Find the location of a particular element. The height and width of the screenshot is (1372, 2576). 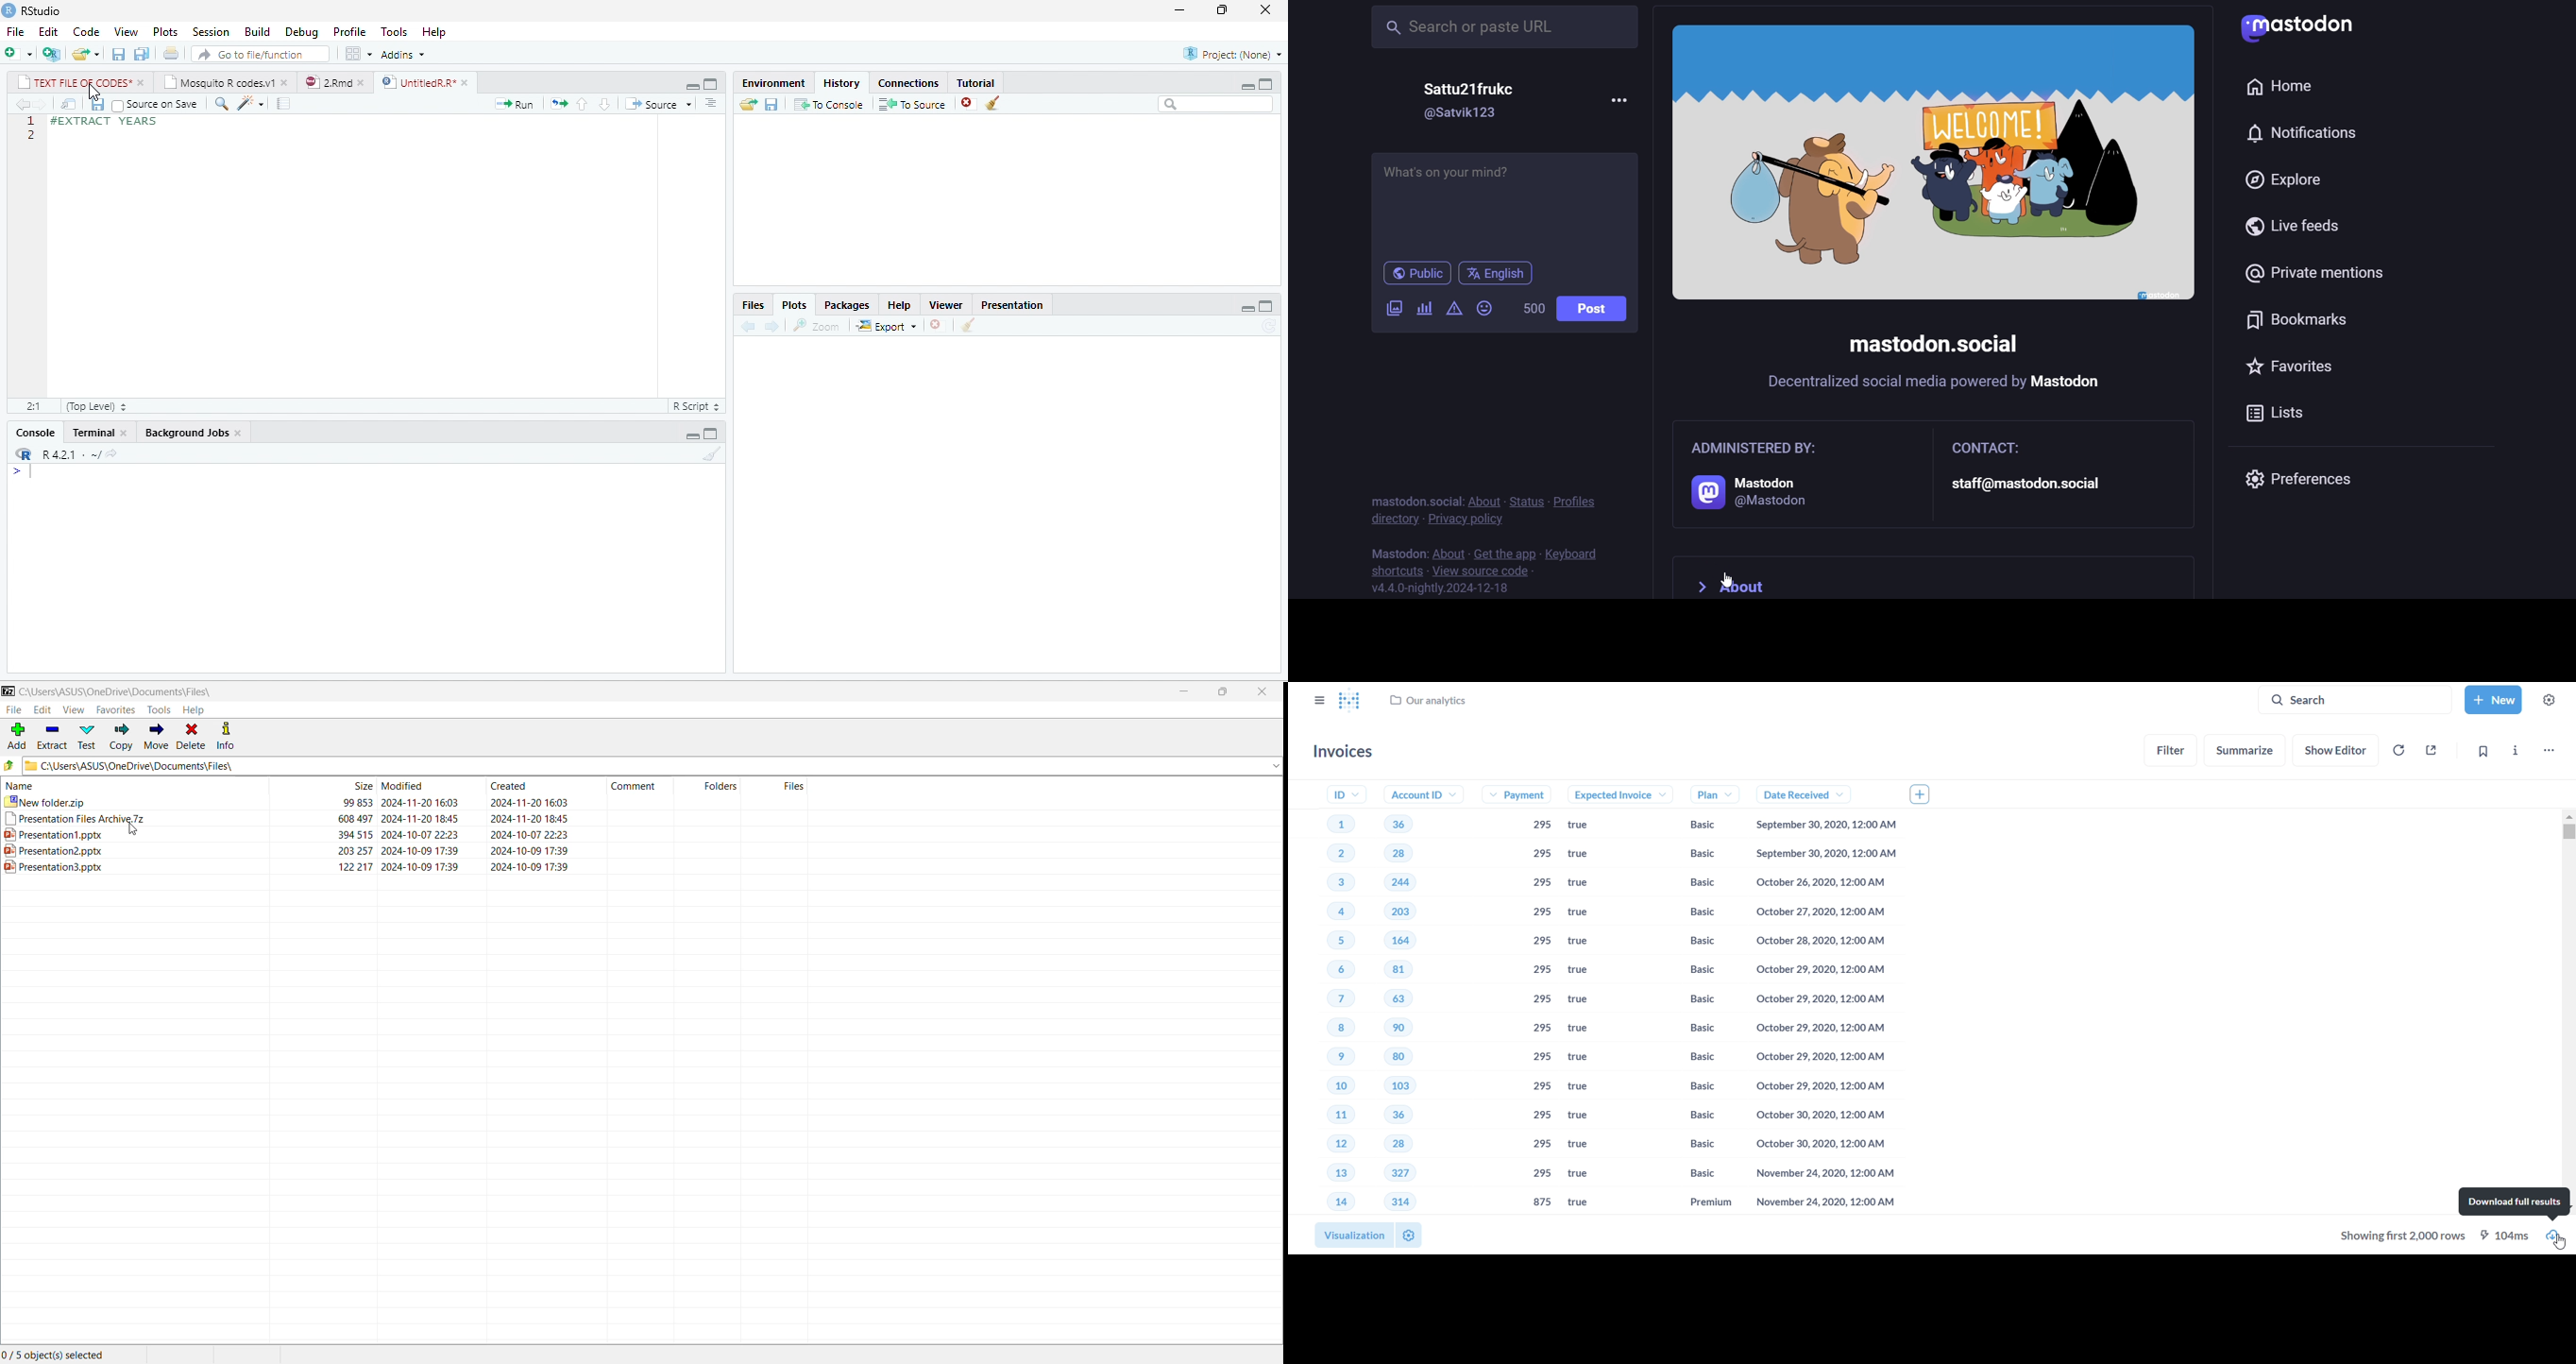

Profile is located at coordinates (350, 33).